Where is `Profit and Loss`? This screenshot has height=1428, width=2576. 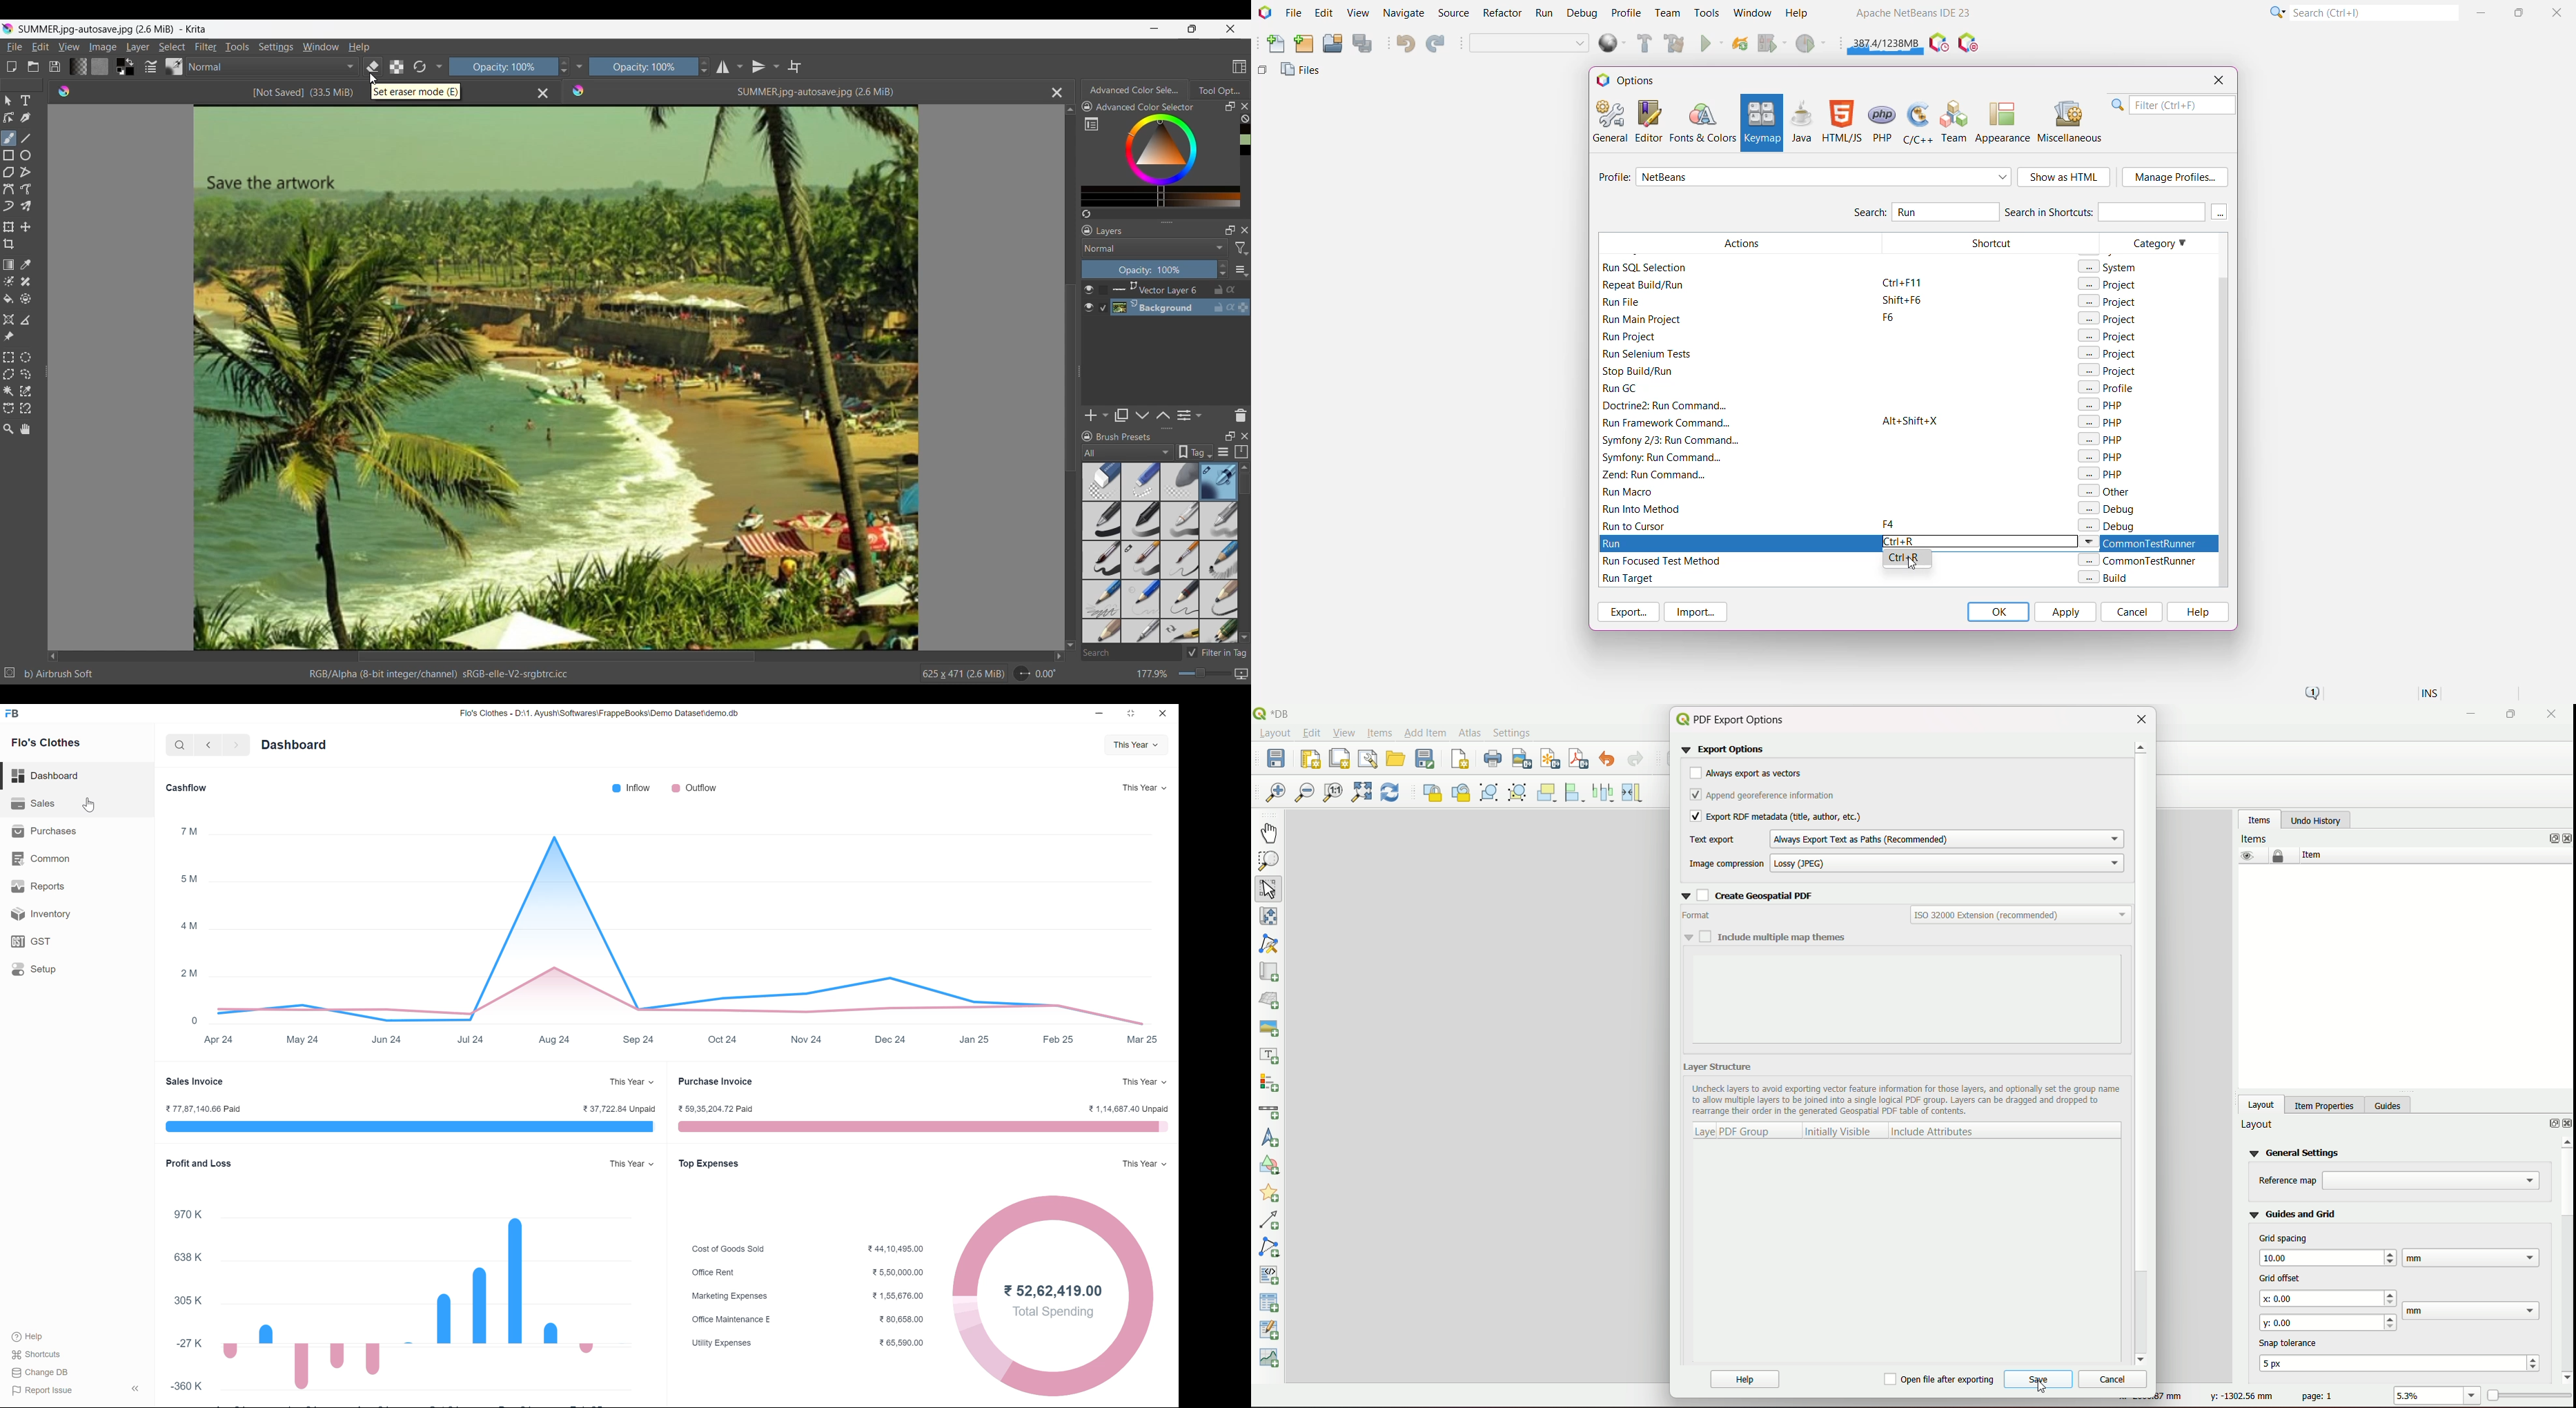 Profit and Loss is located at coordinates (196, 1162).